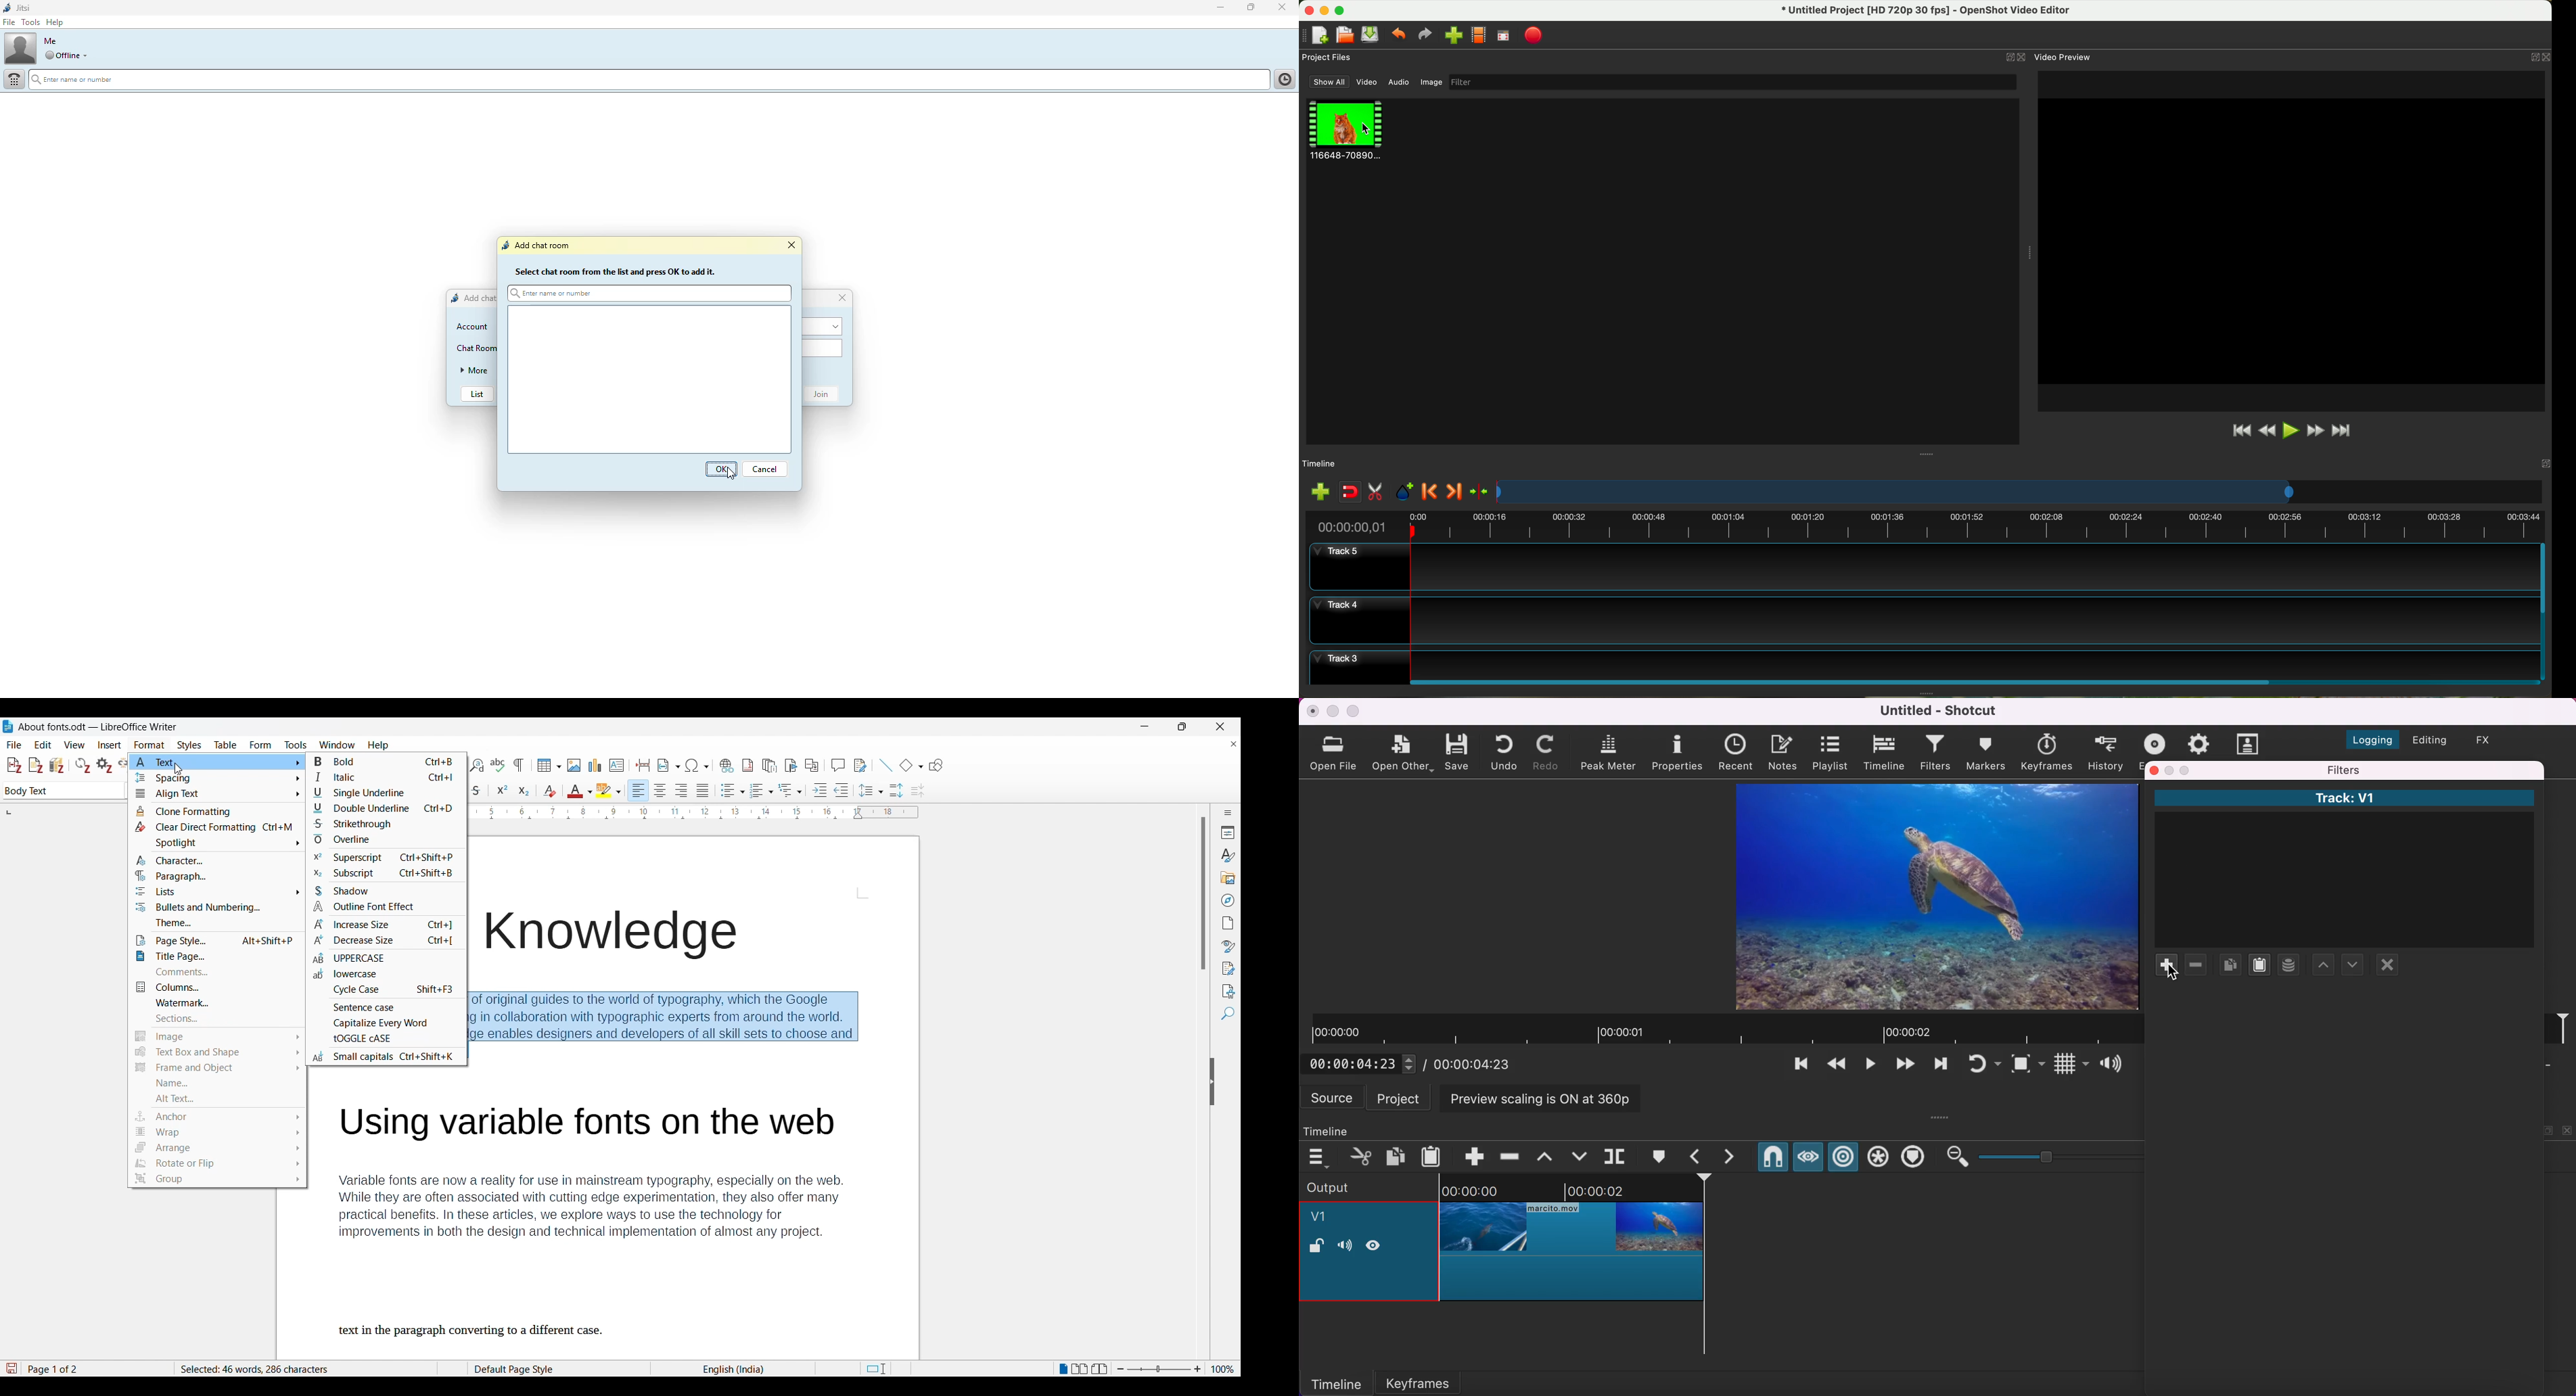  What do you see at coordinates (1698, 1156) in the screenshot?
I see `previous marker` at bounding box center [1698, 1156].